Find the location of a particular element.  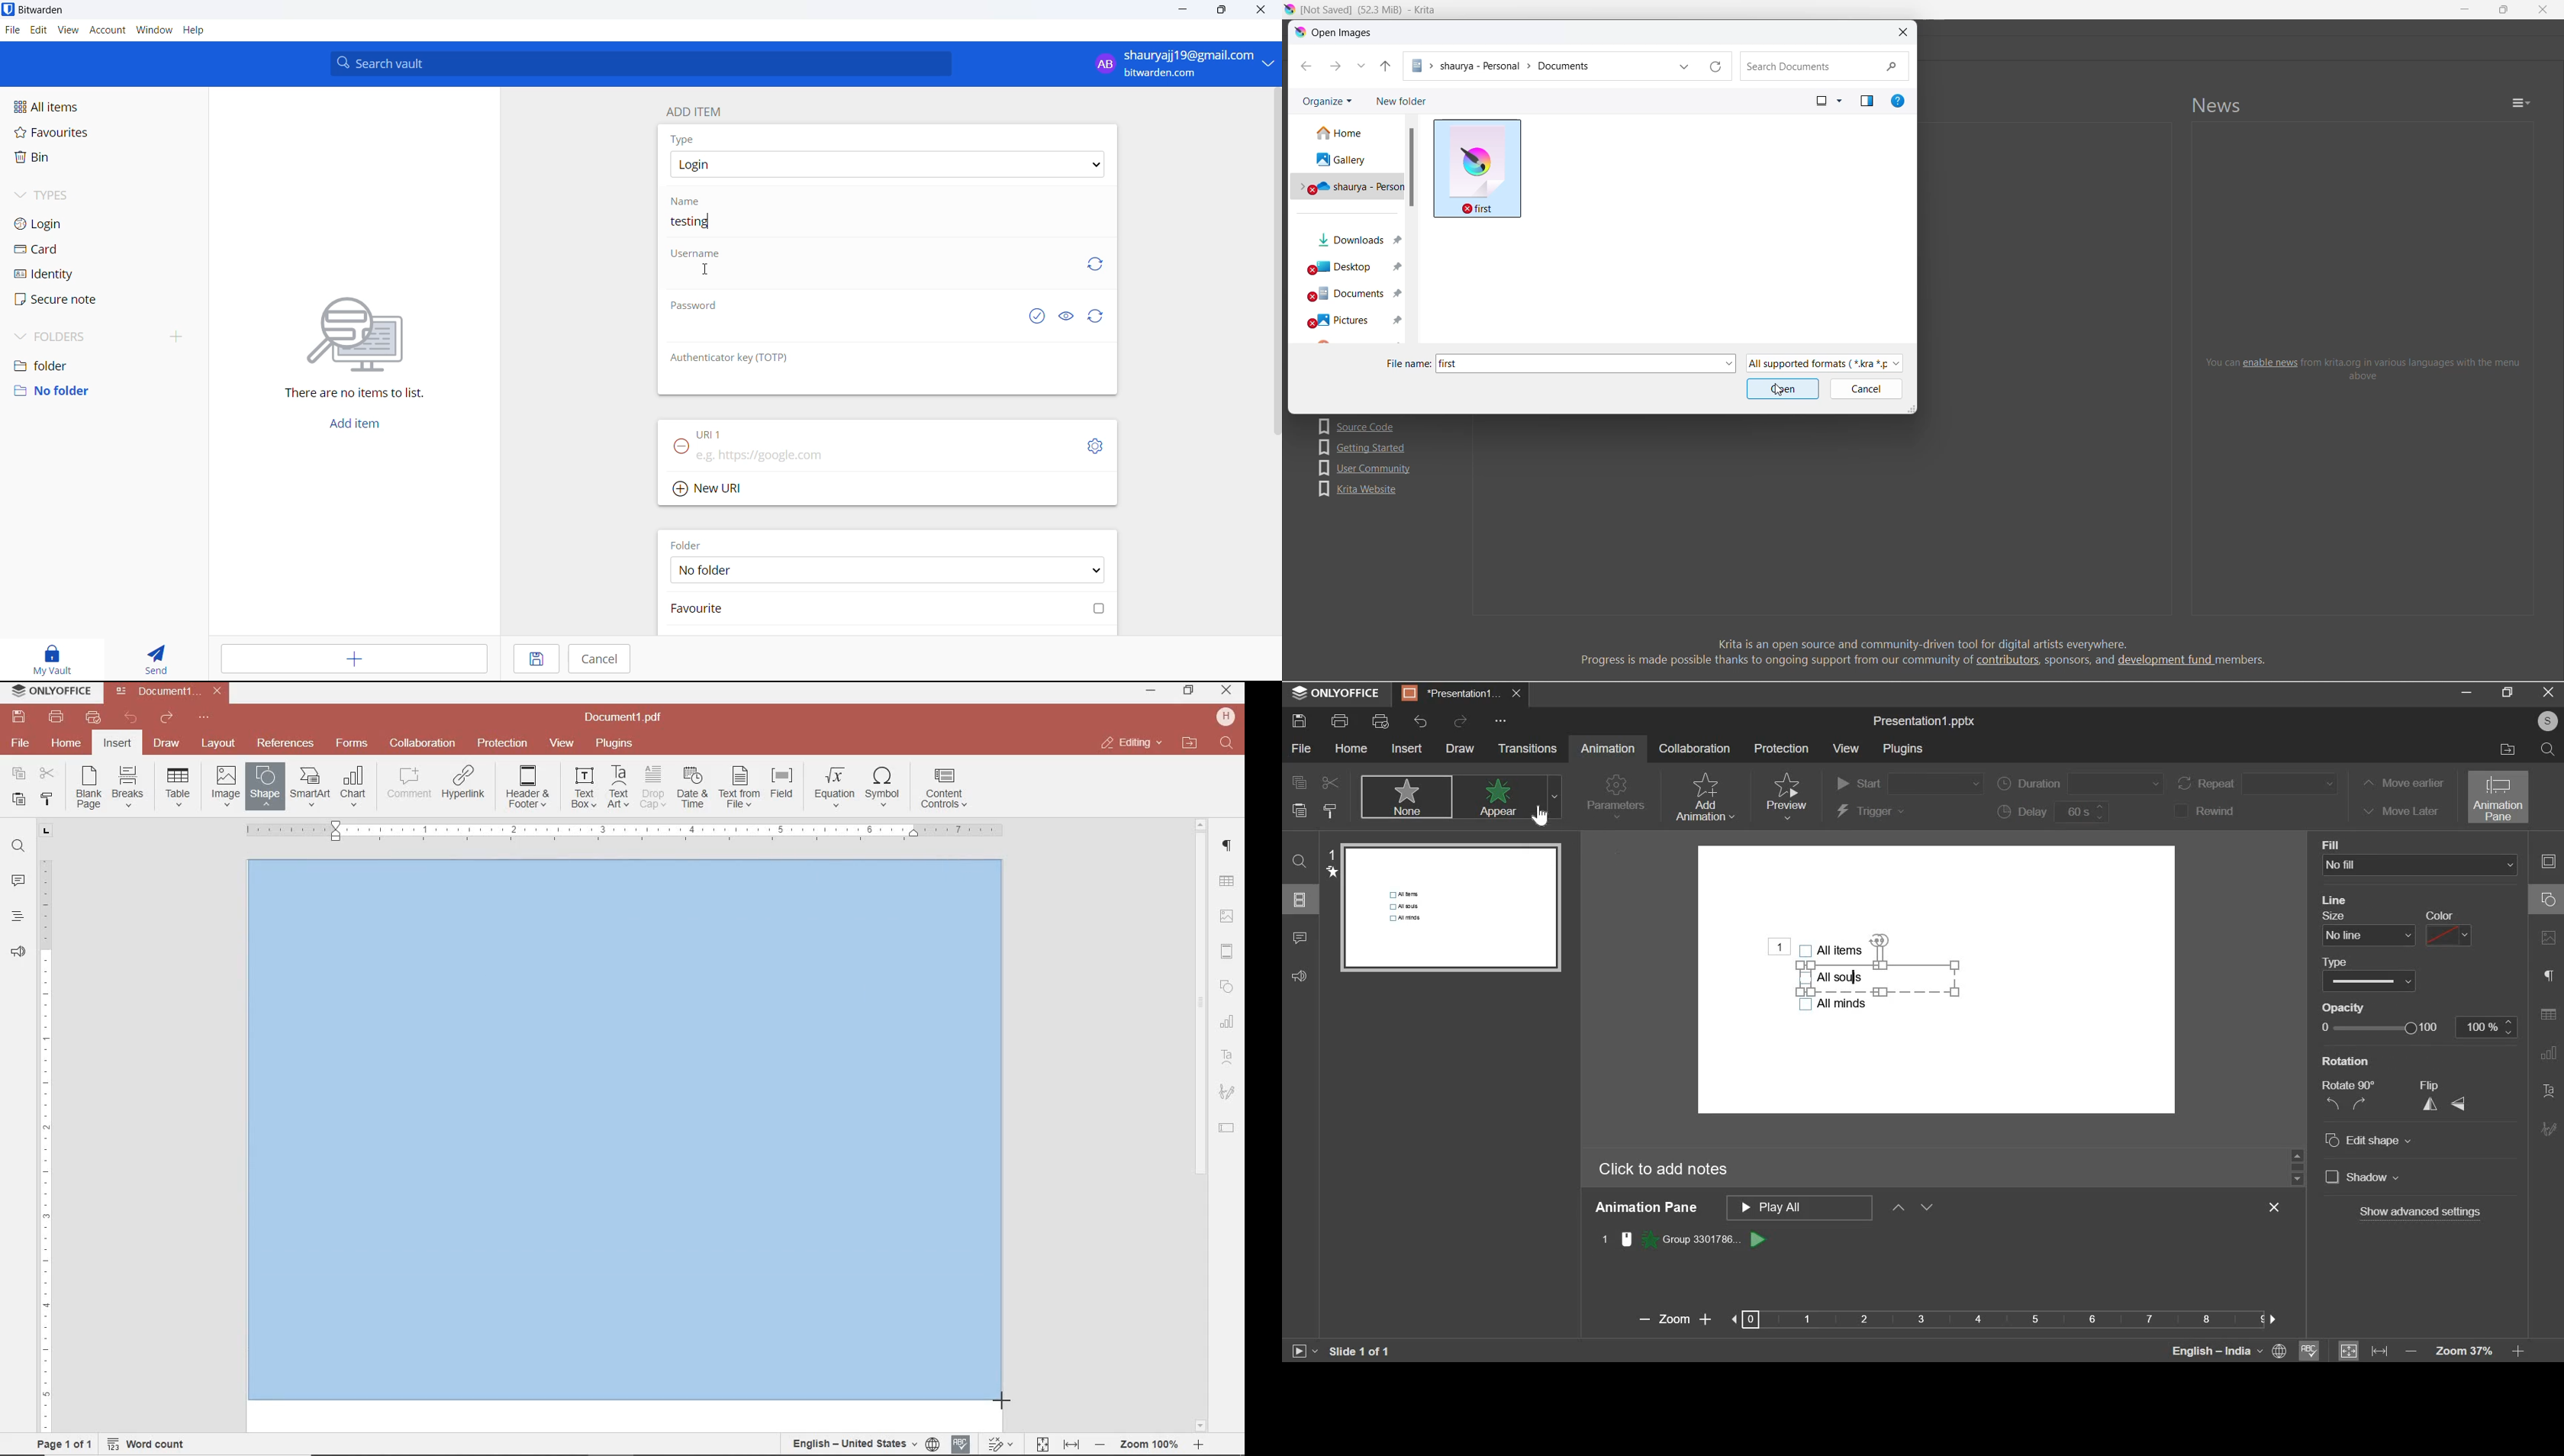

system name is located at coordinates (47, 692).